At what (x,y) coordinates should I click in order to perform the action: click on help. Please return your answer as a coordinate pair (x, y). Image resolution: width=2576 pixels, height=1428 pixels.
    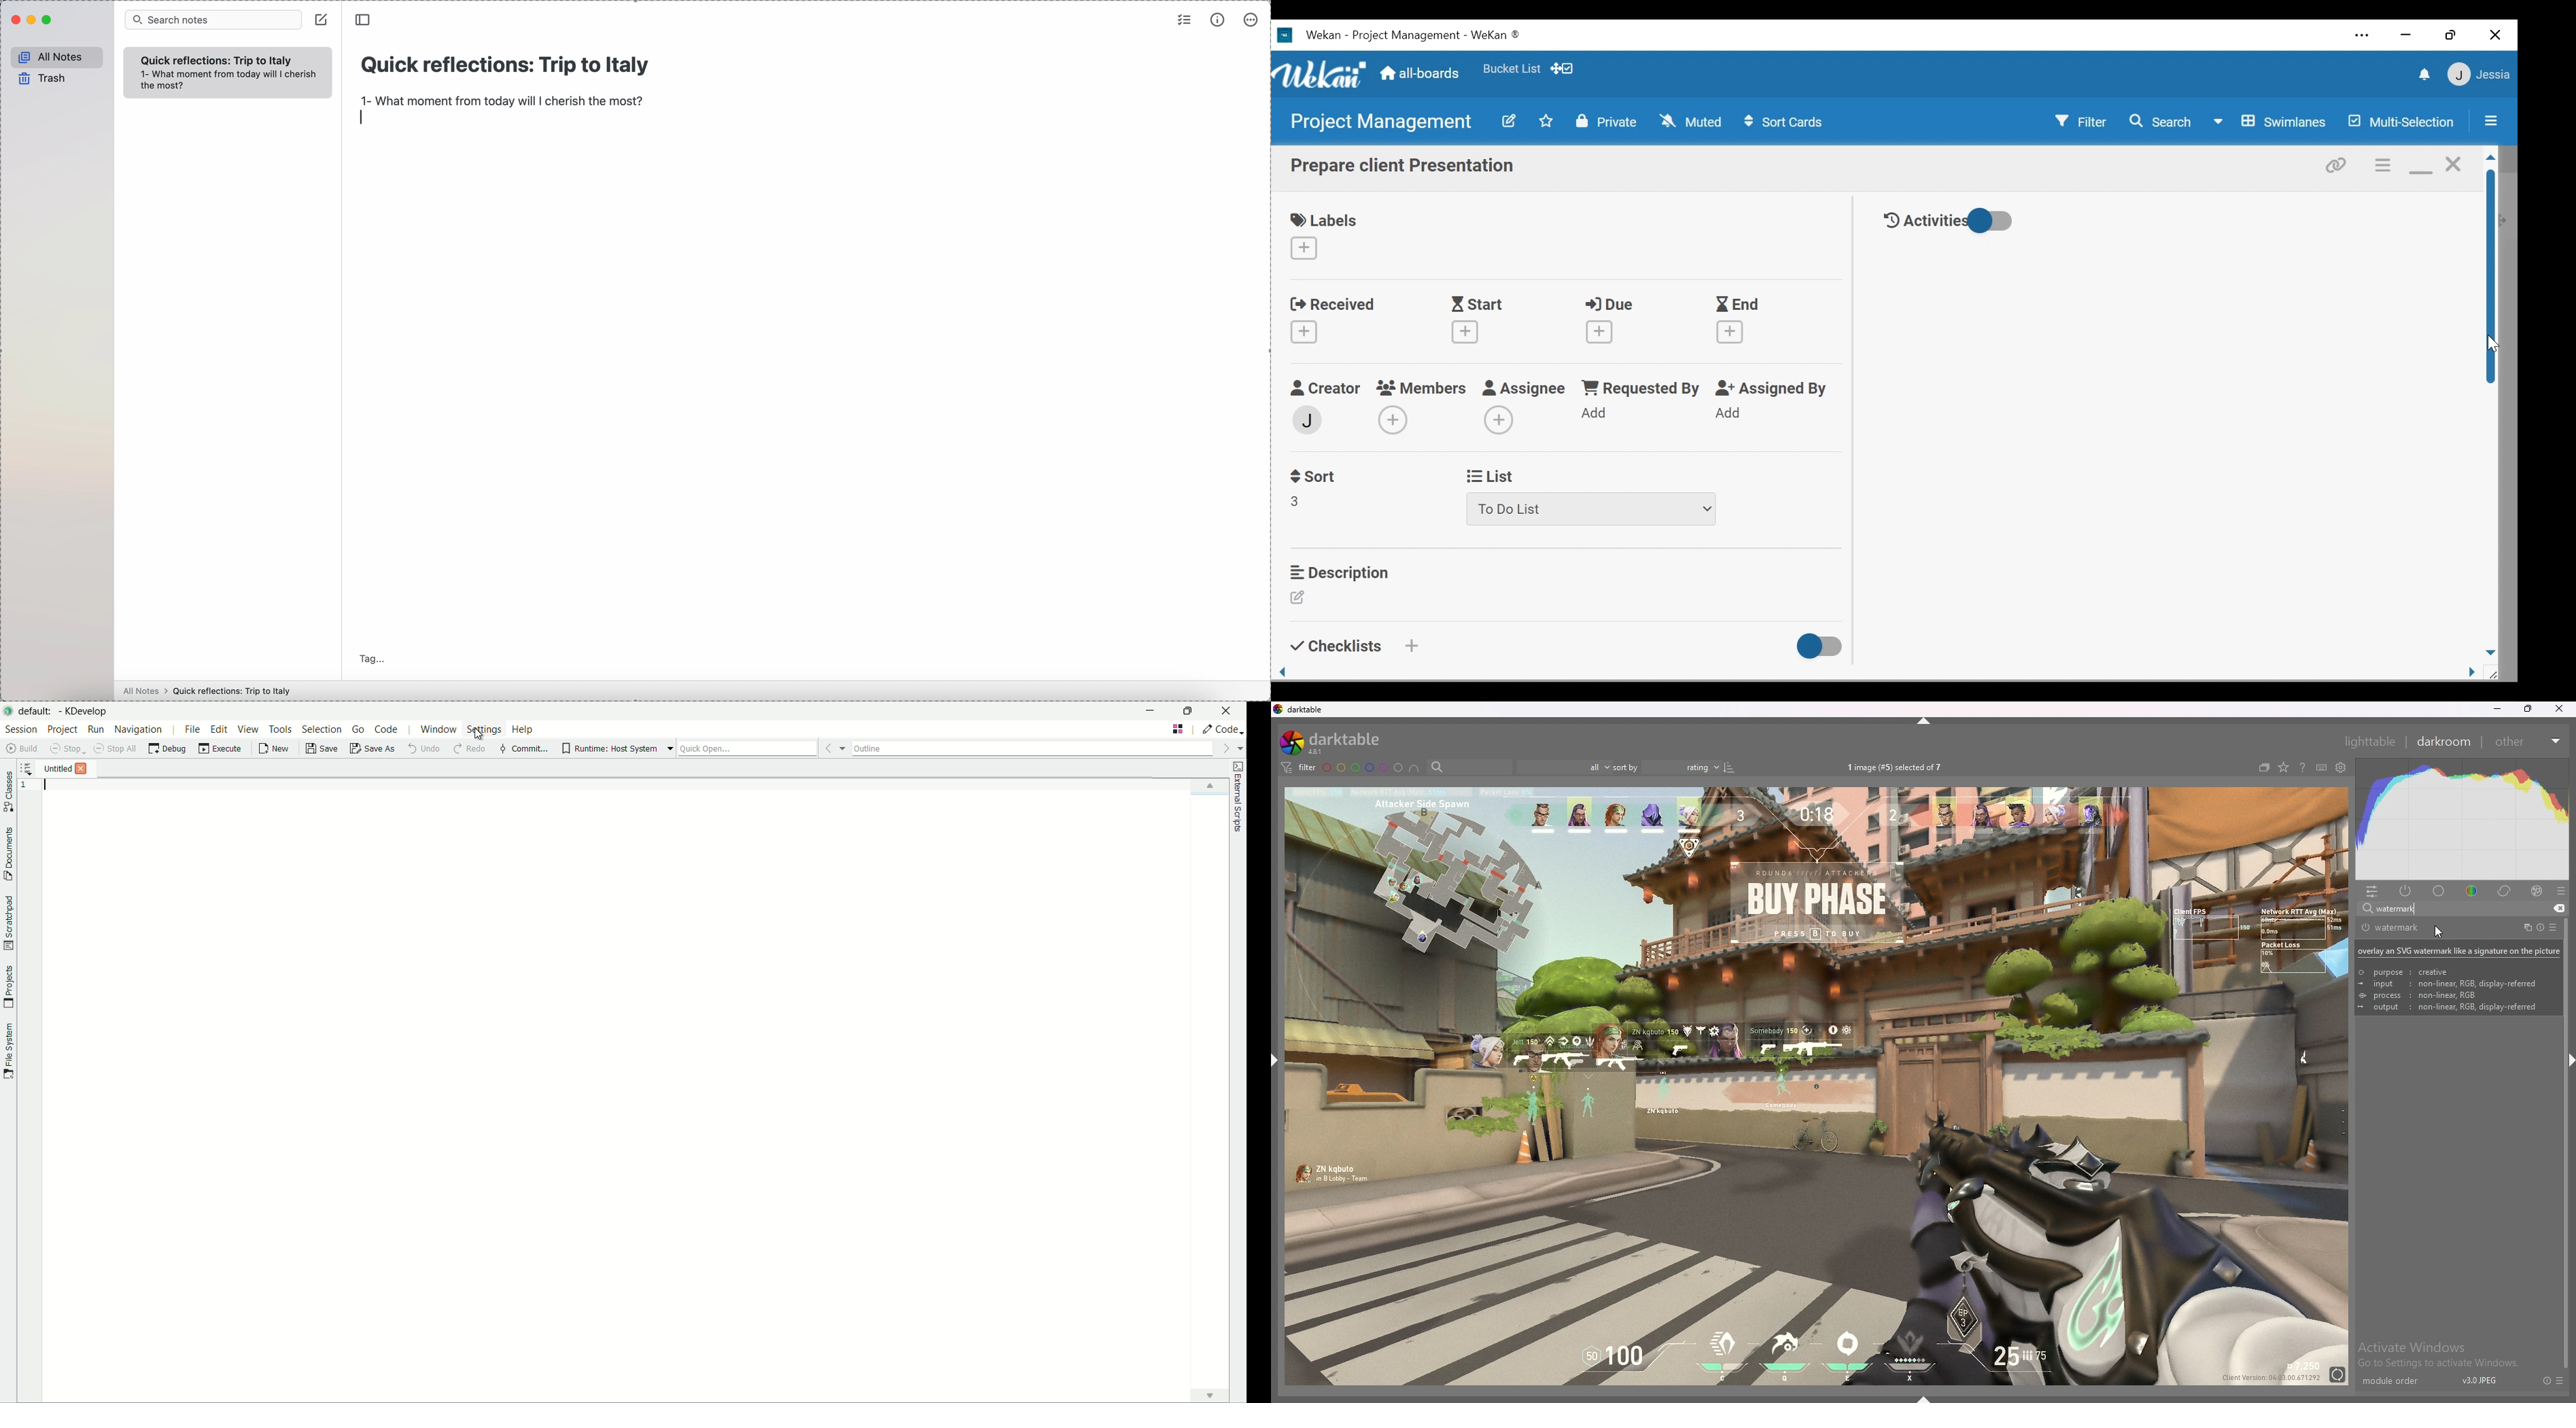
    Looking at the image, I should click on (2302, 769).